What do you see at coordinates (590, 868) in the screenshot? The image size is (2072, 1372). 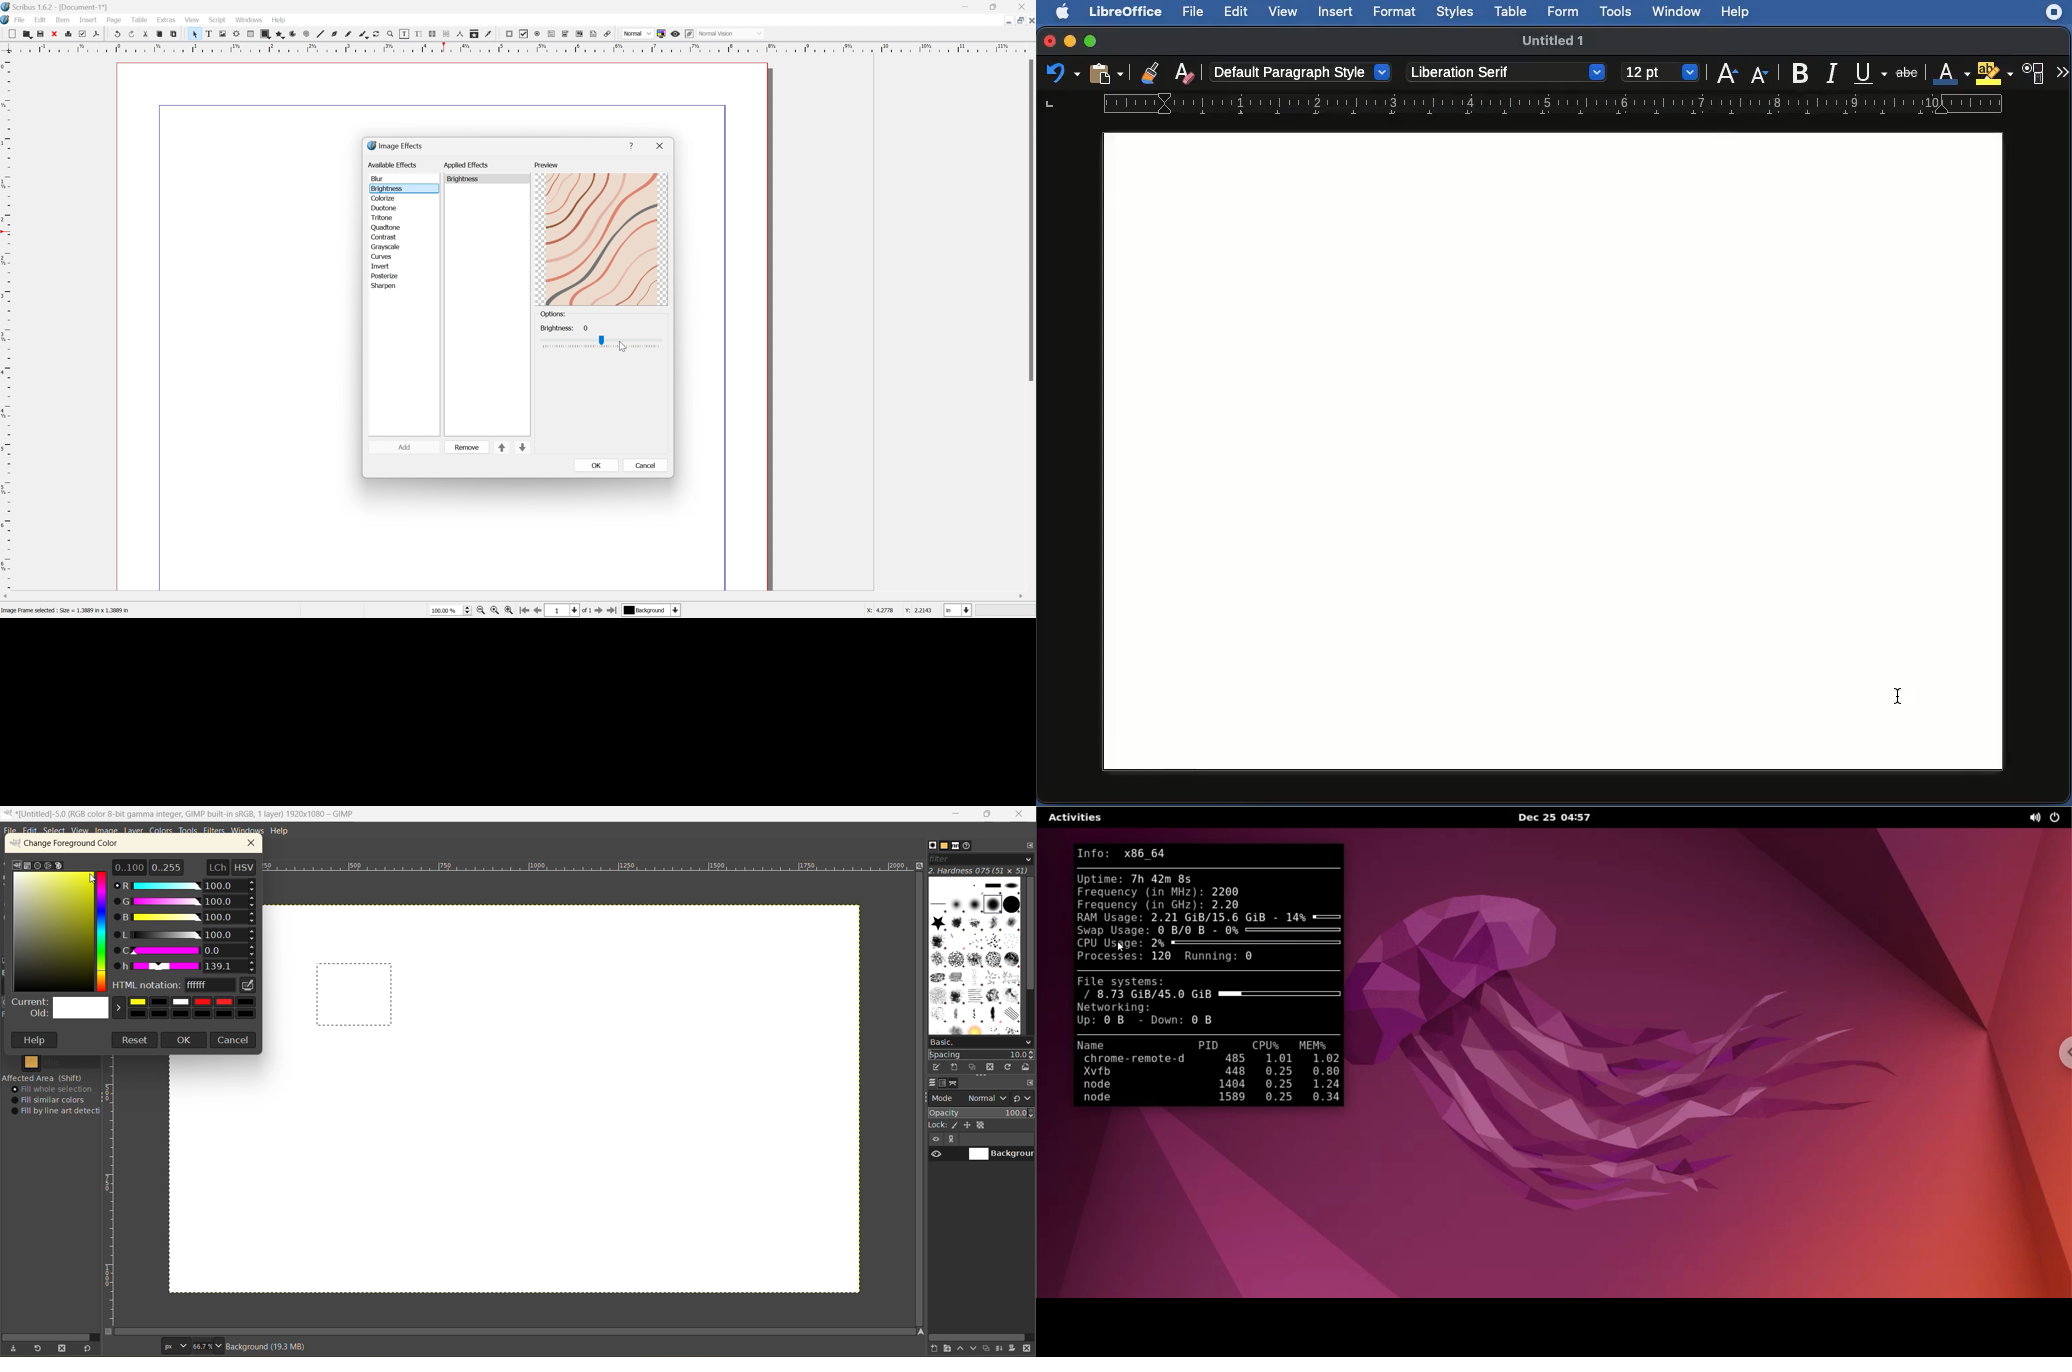 I see `scale` at bounding box center [590, 868].